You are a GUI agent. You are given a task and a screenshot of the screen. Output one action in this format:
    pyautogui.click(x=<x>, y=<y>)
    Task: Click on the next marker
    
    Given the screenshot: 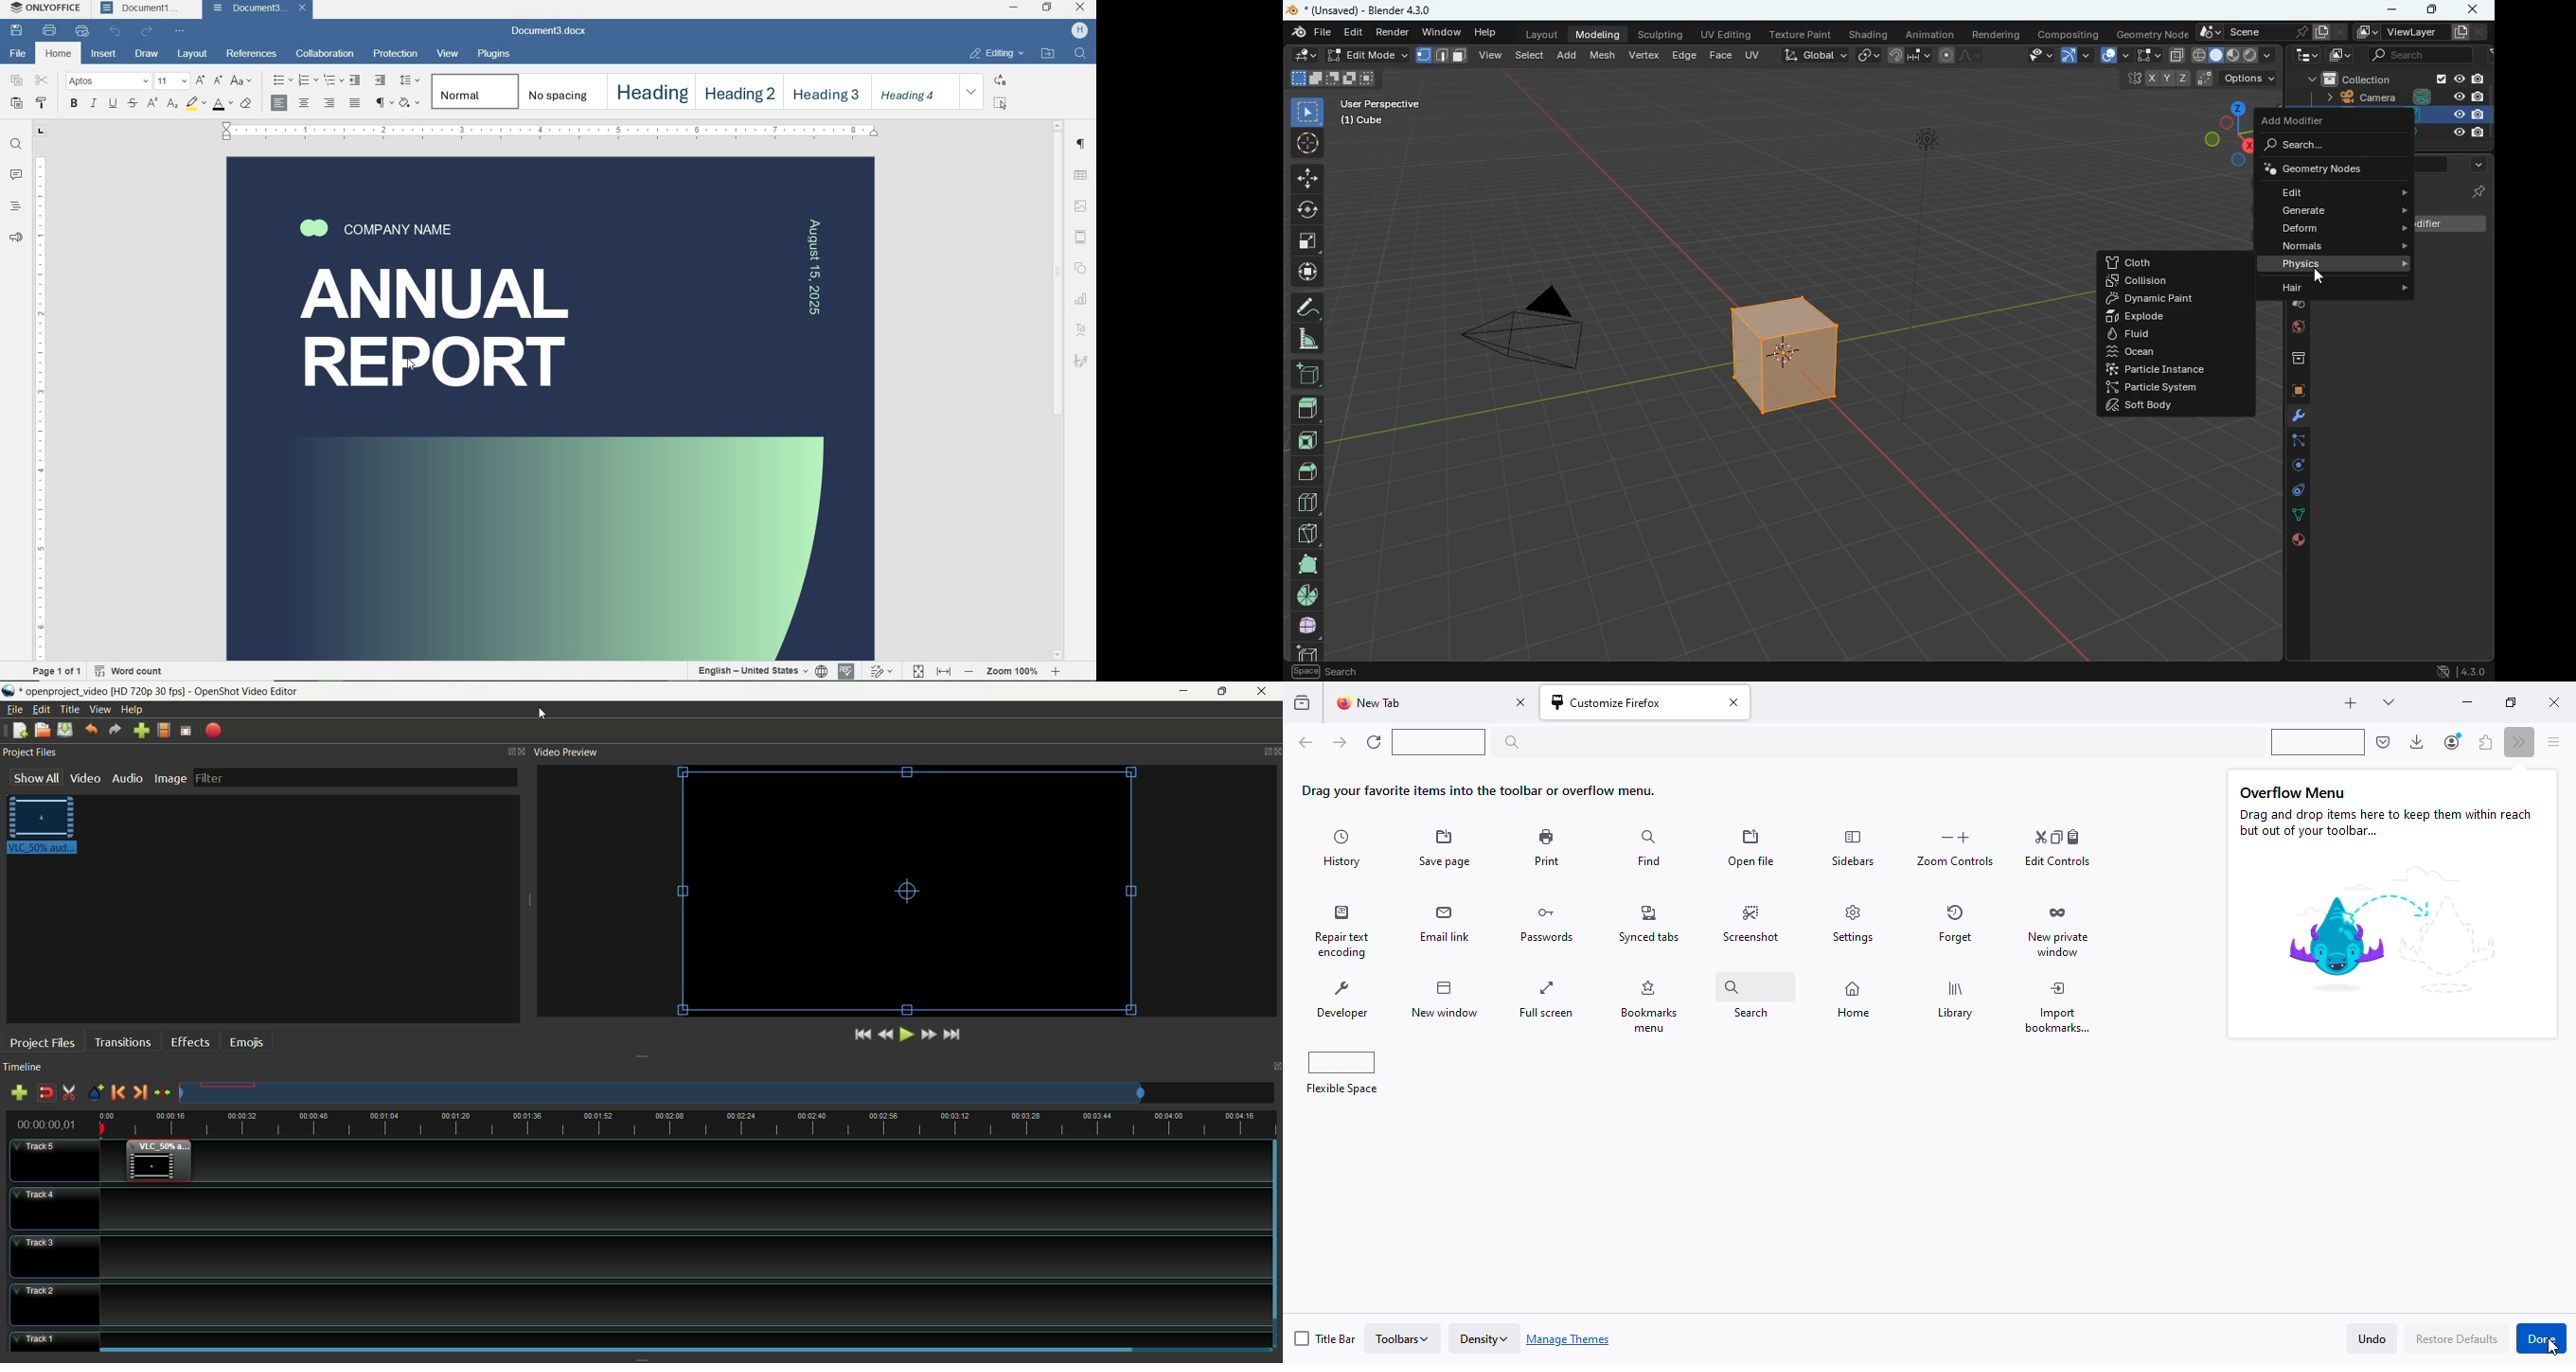 What is the action you would take?
    pyautogui.click(x=140, y=1092)
    